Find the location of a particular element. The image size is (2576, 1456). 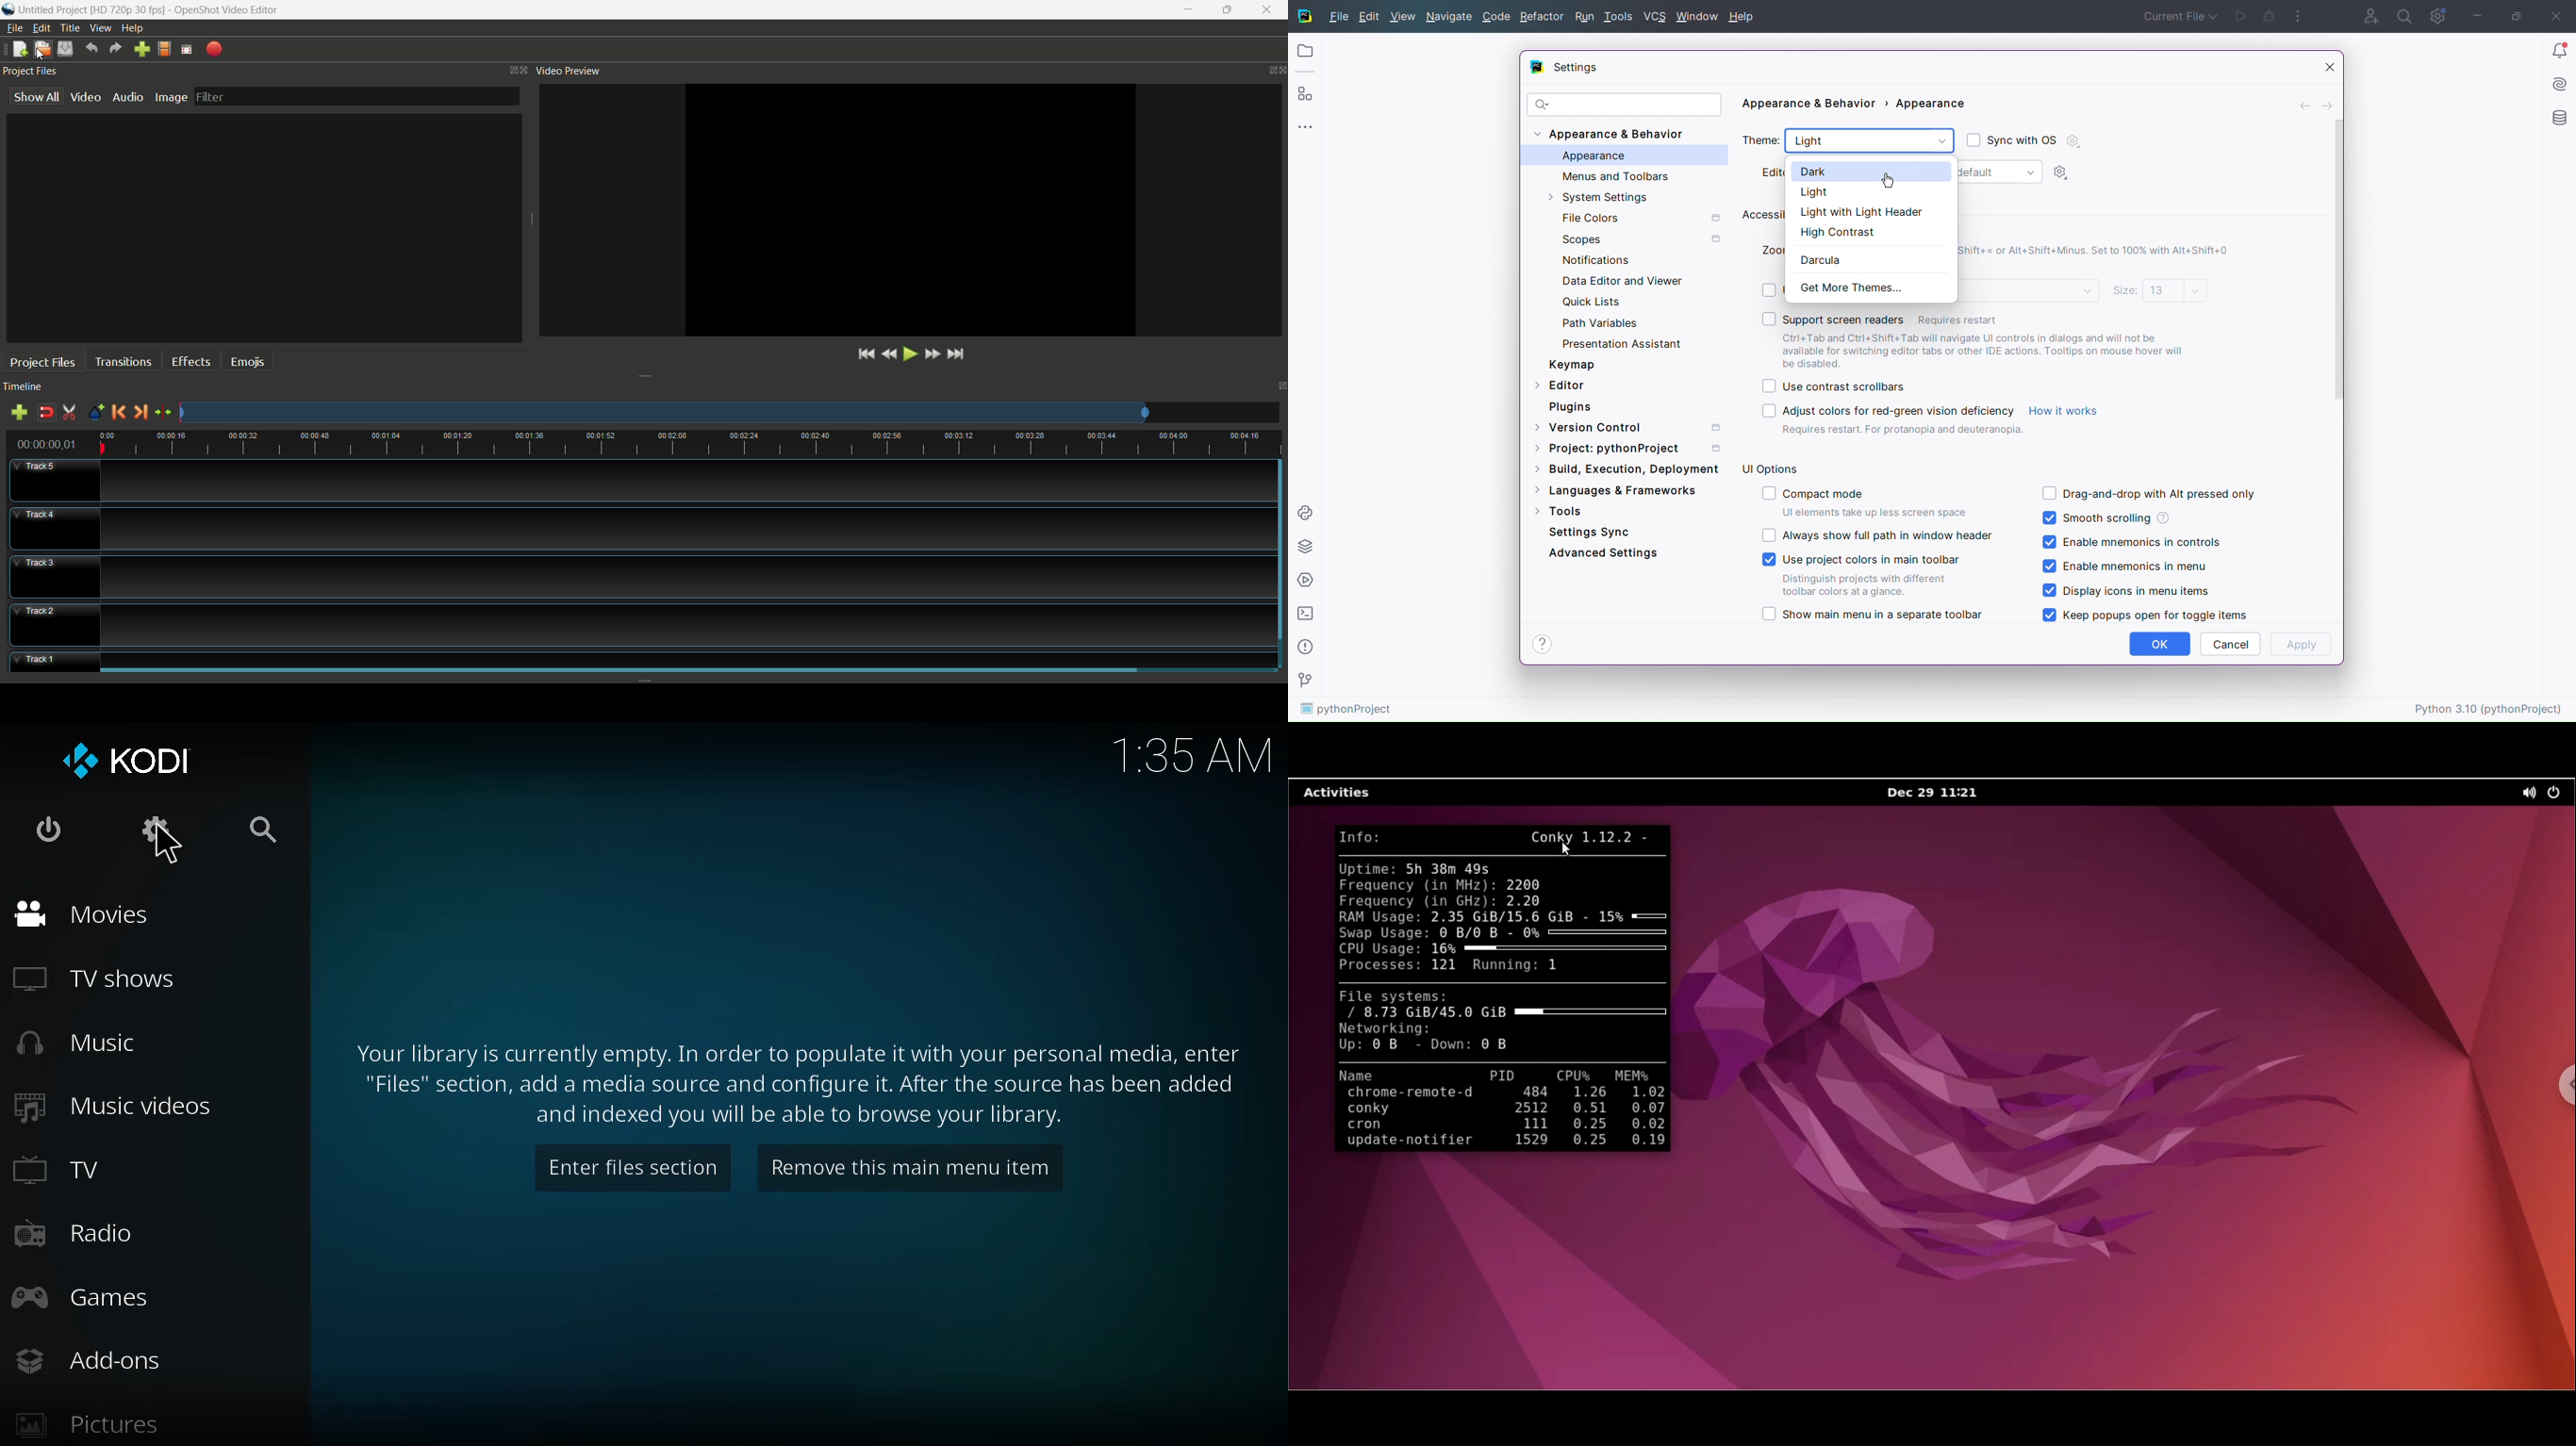

Notifications is located at coordinates (1593, 259).